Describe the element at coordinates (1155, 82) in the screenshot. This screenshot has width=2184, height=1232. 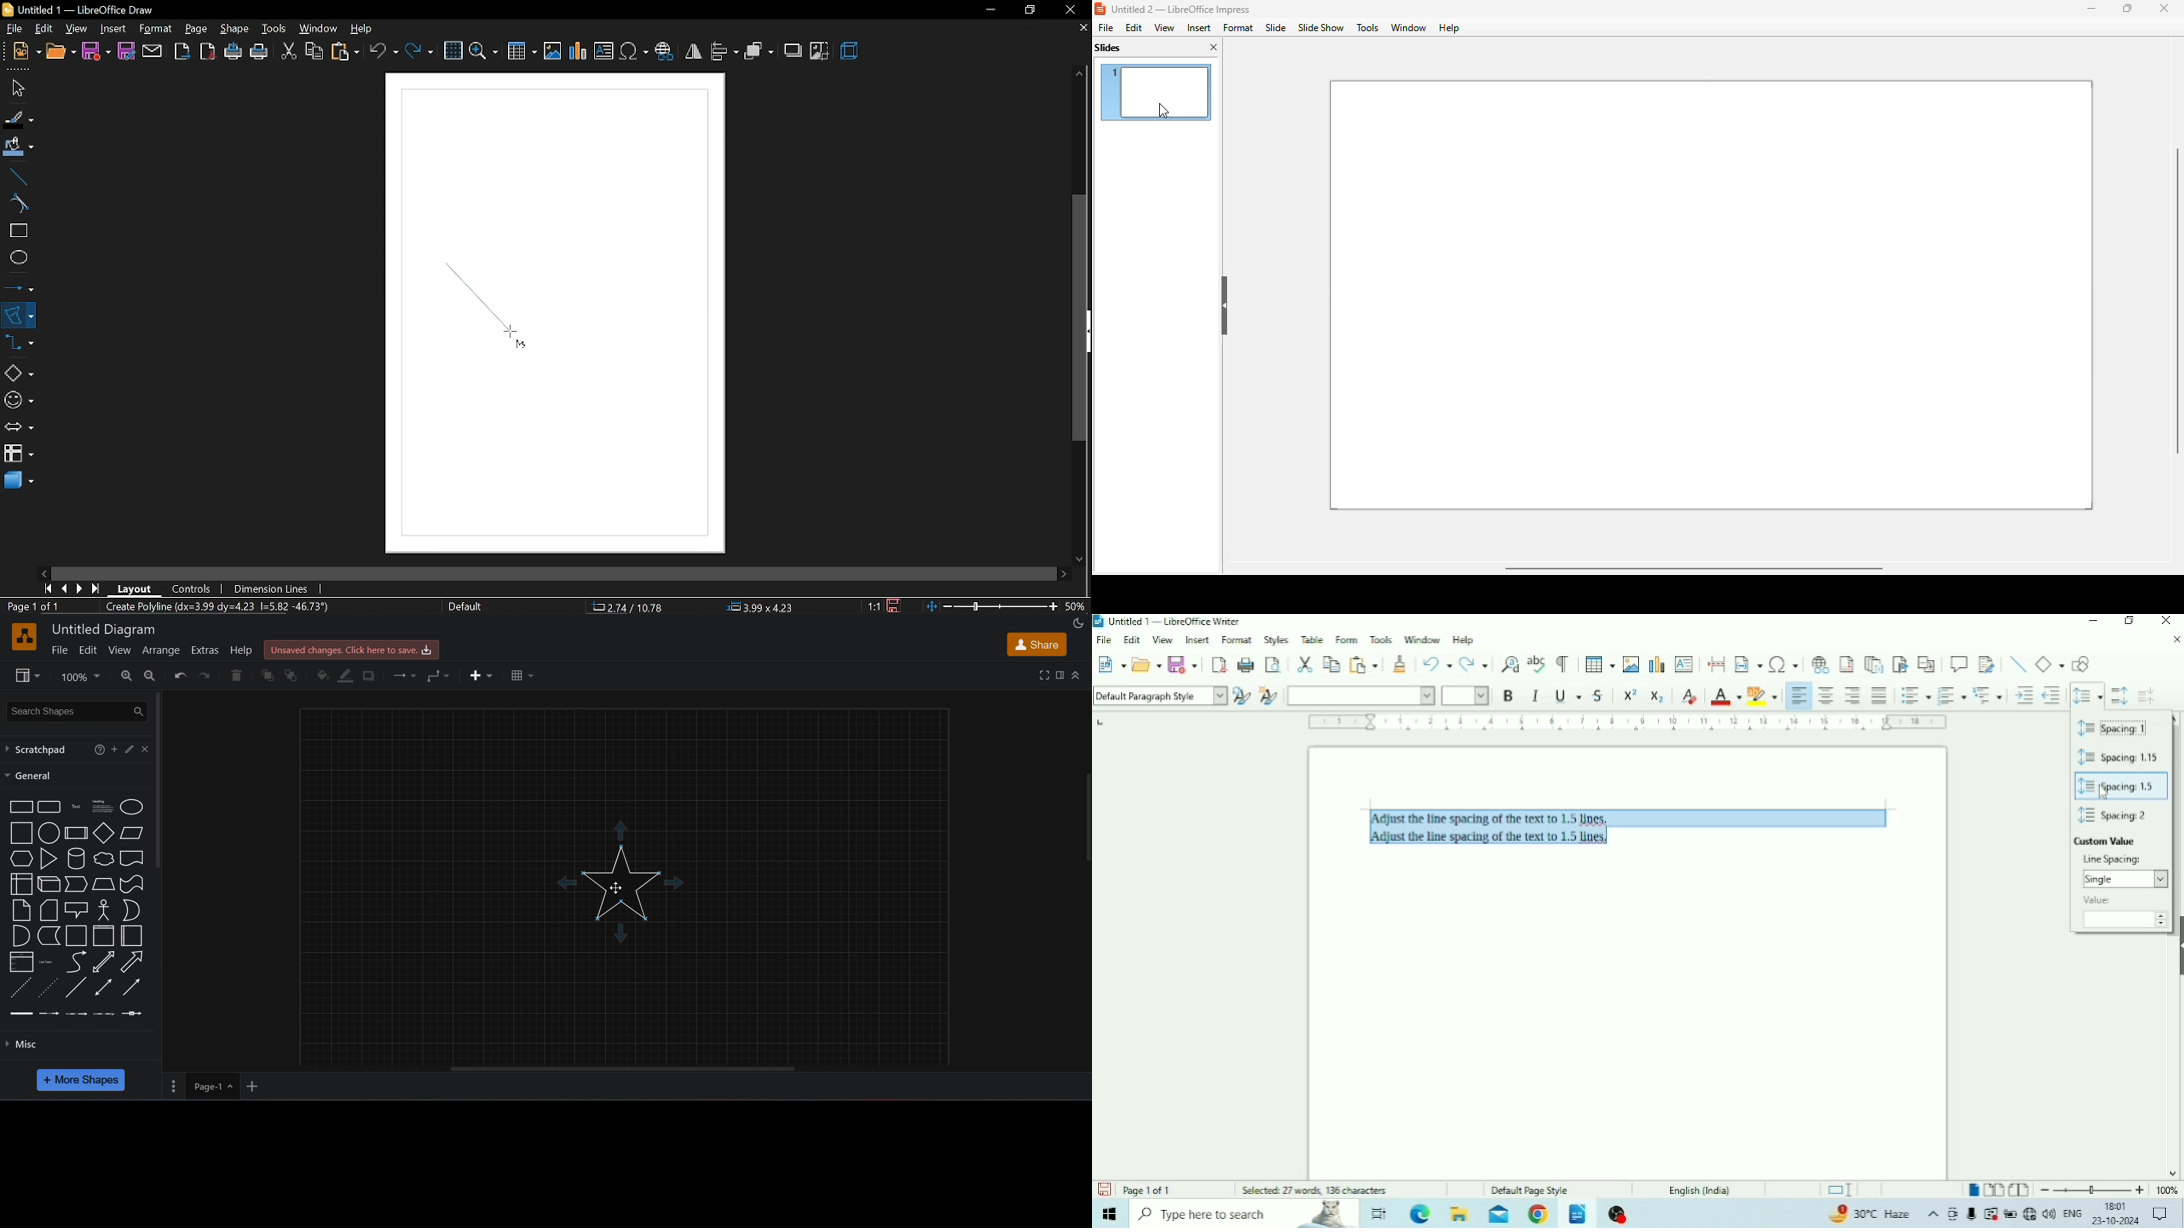
I see `slide 1` at that location.